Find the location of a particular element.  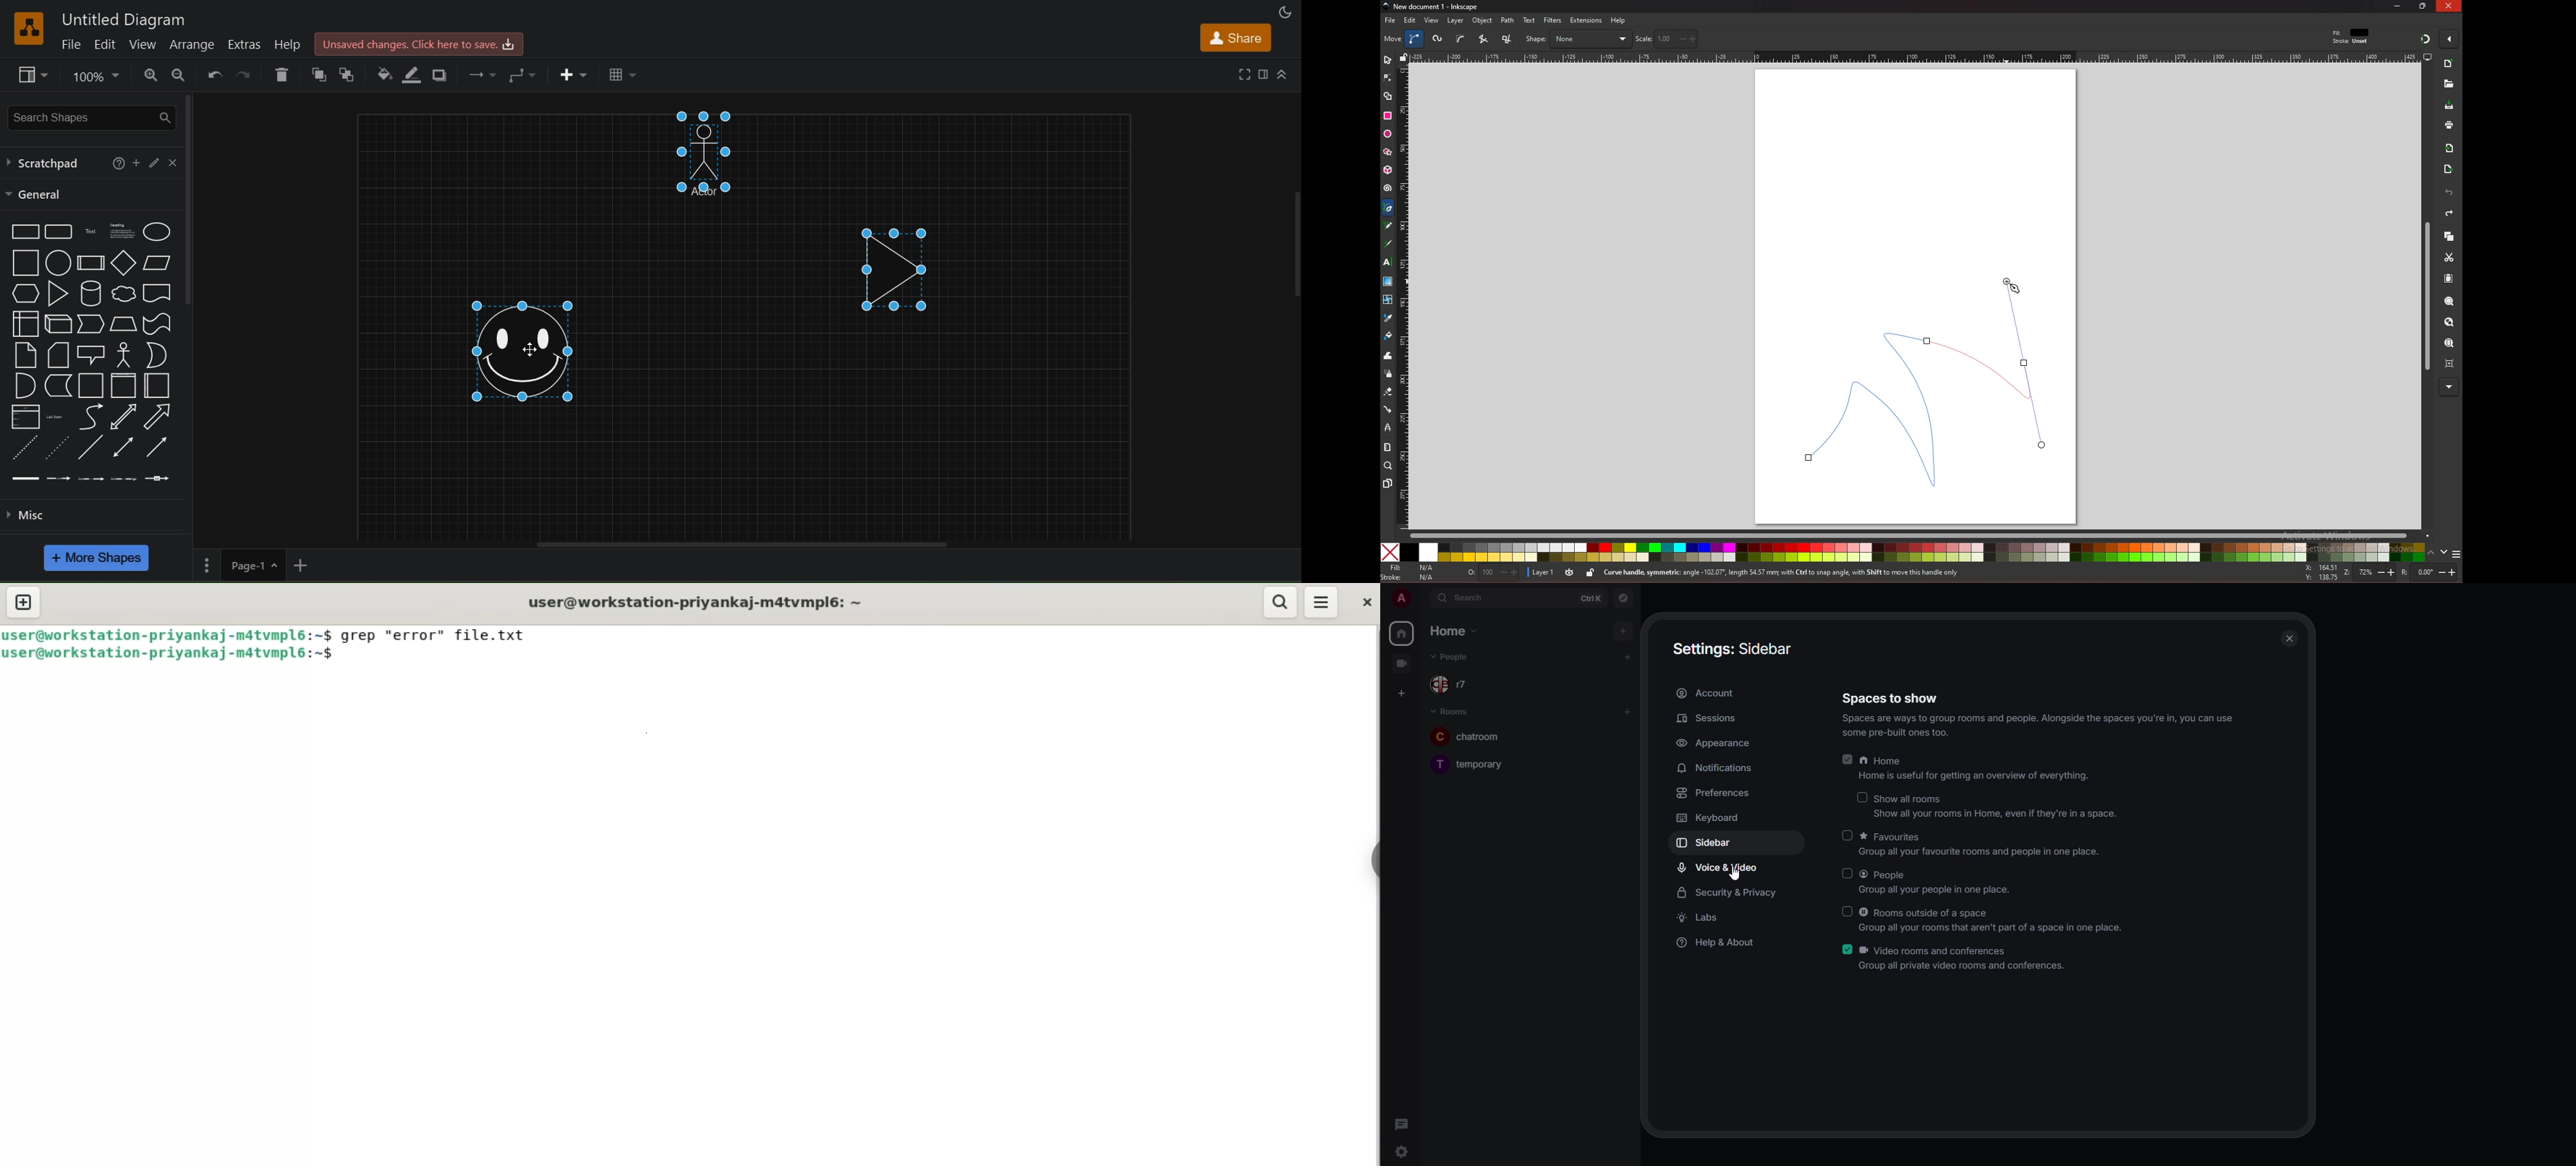

triangle is located at coordinates (56, 293).